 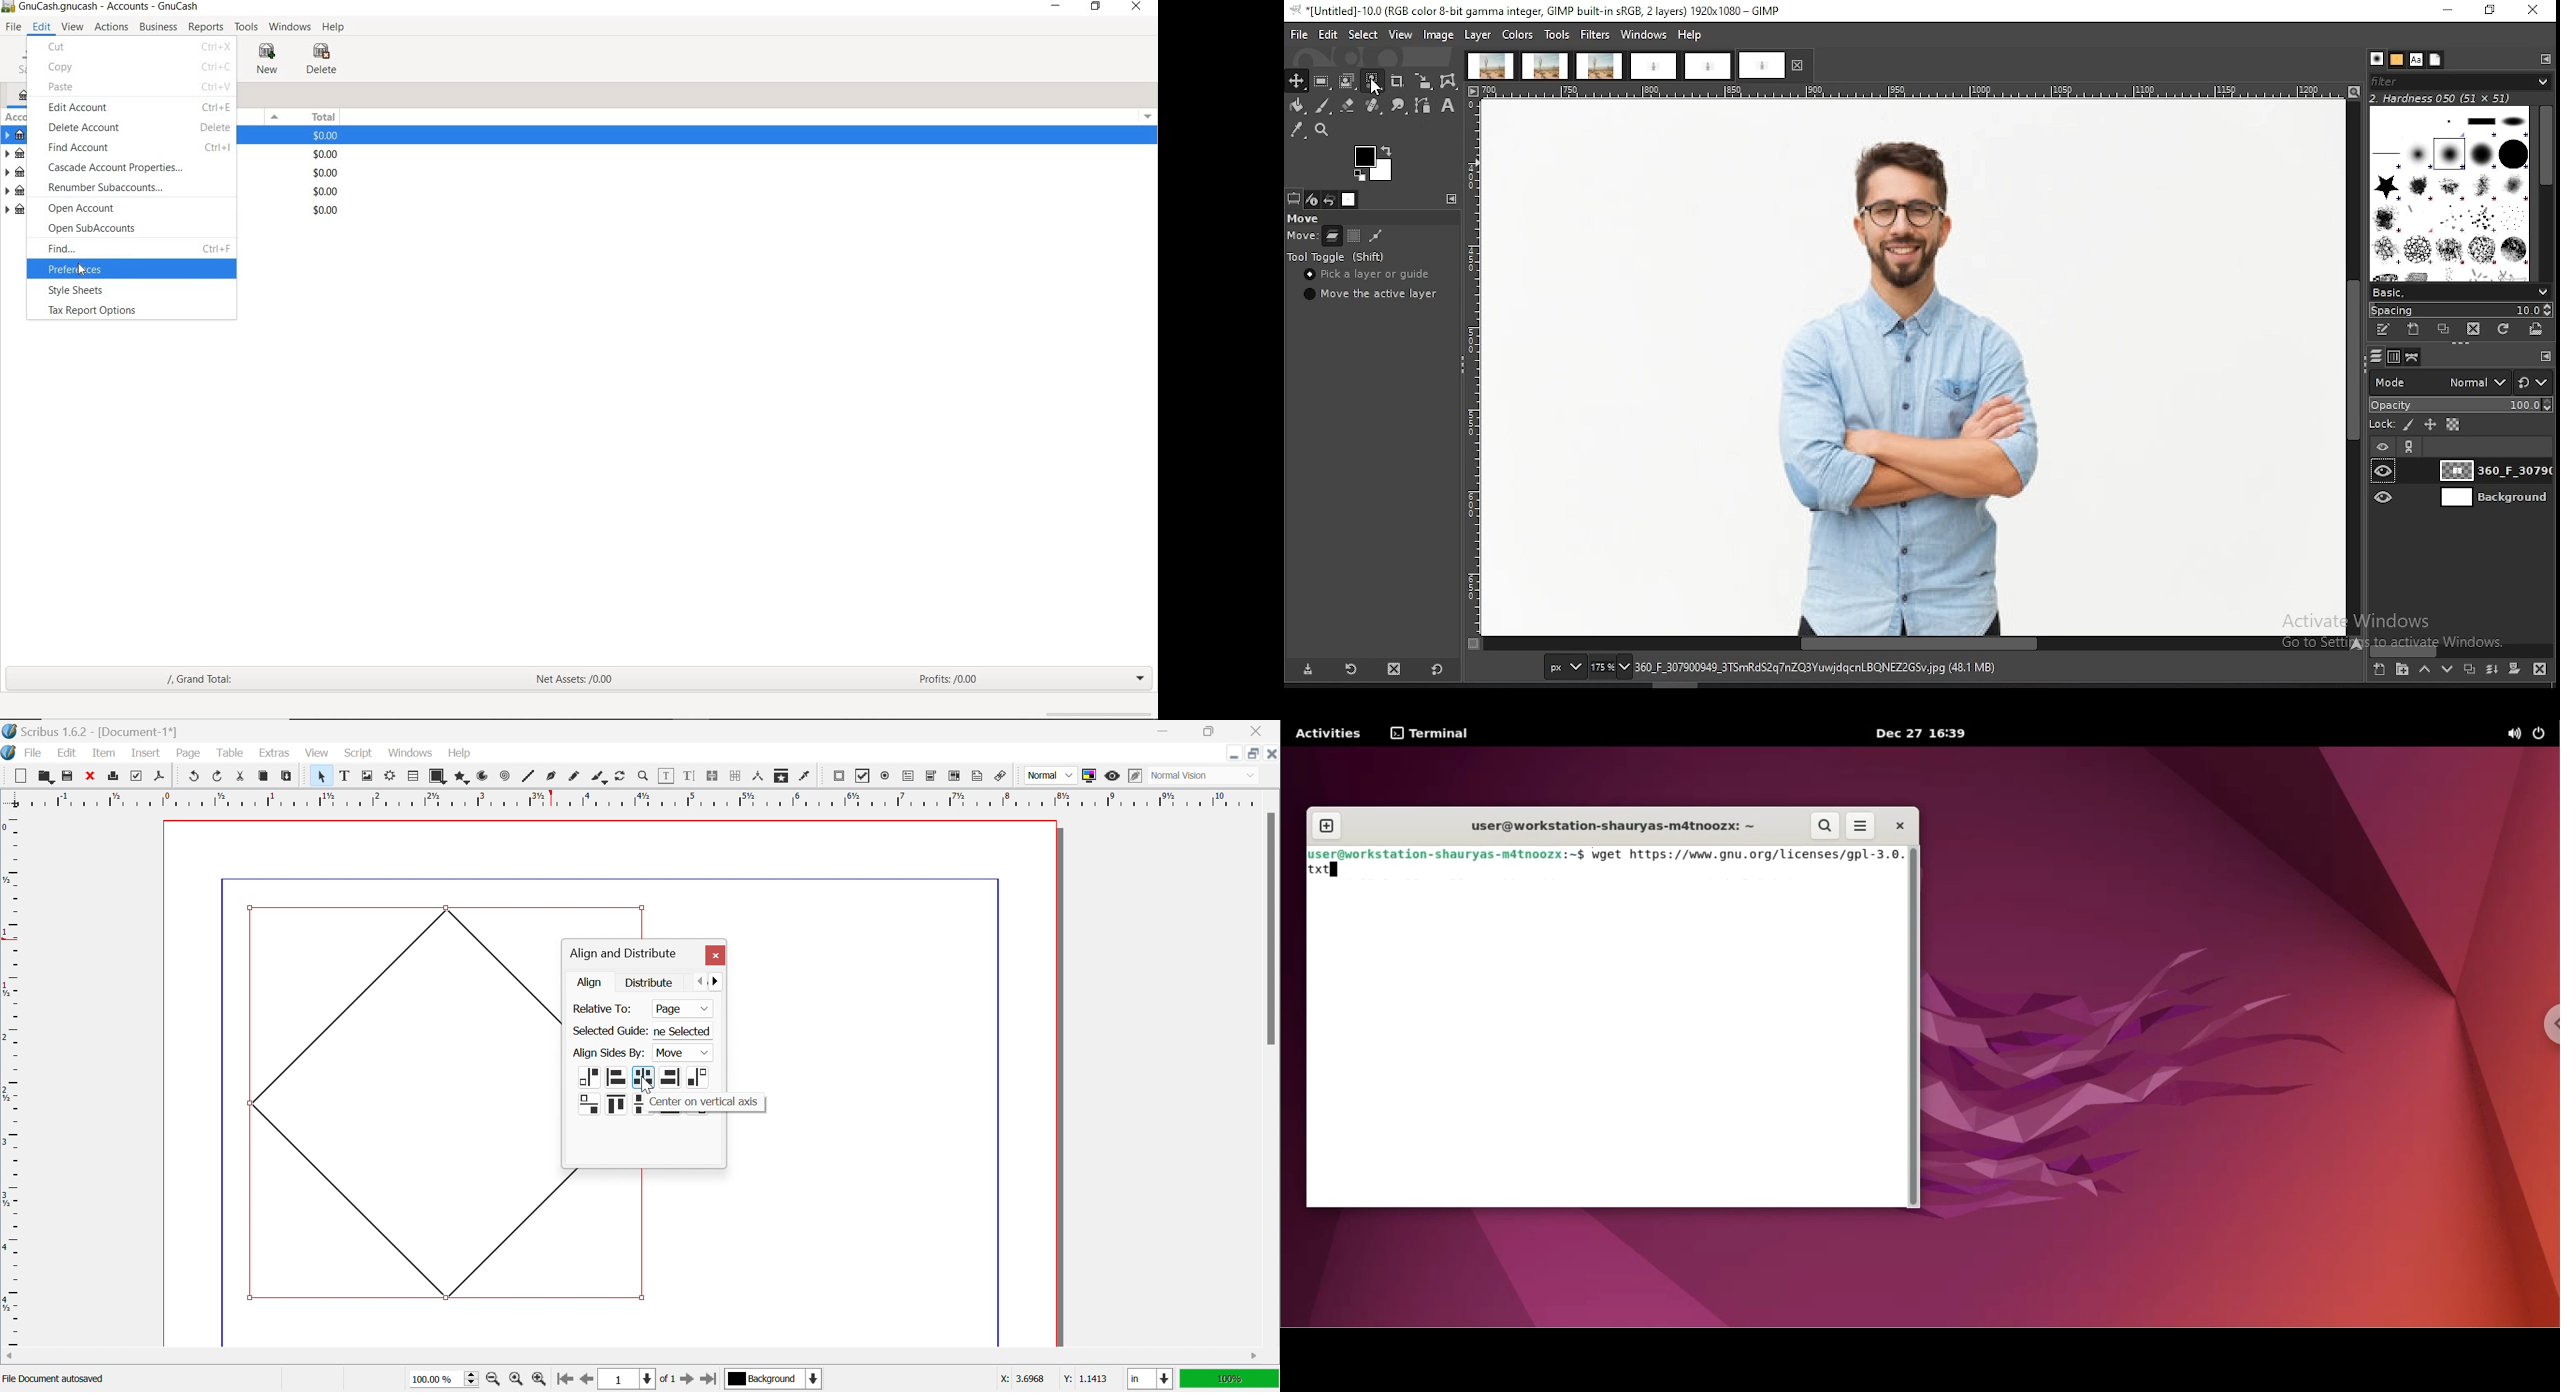 What do you see at coordinates (440, 777) in the screenshot?
I see `Shape` at bounding box center [440, 777].